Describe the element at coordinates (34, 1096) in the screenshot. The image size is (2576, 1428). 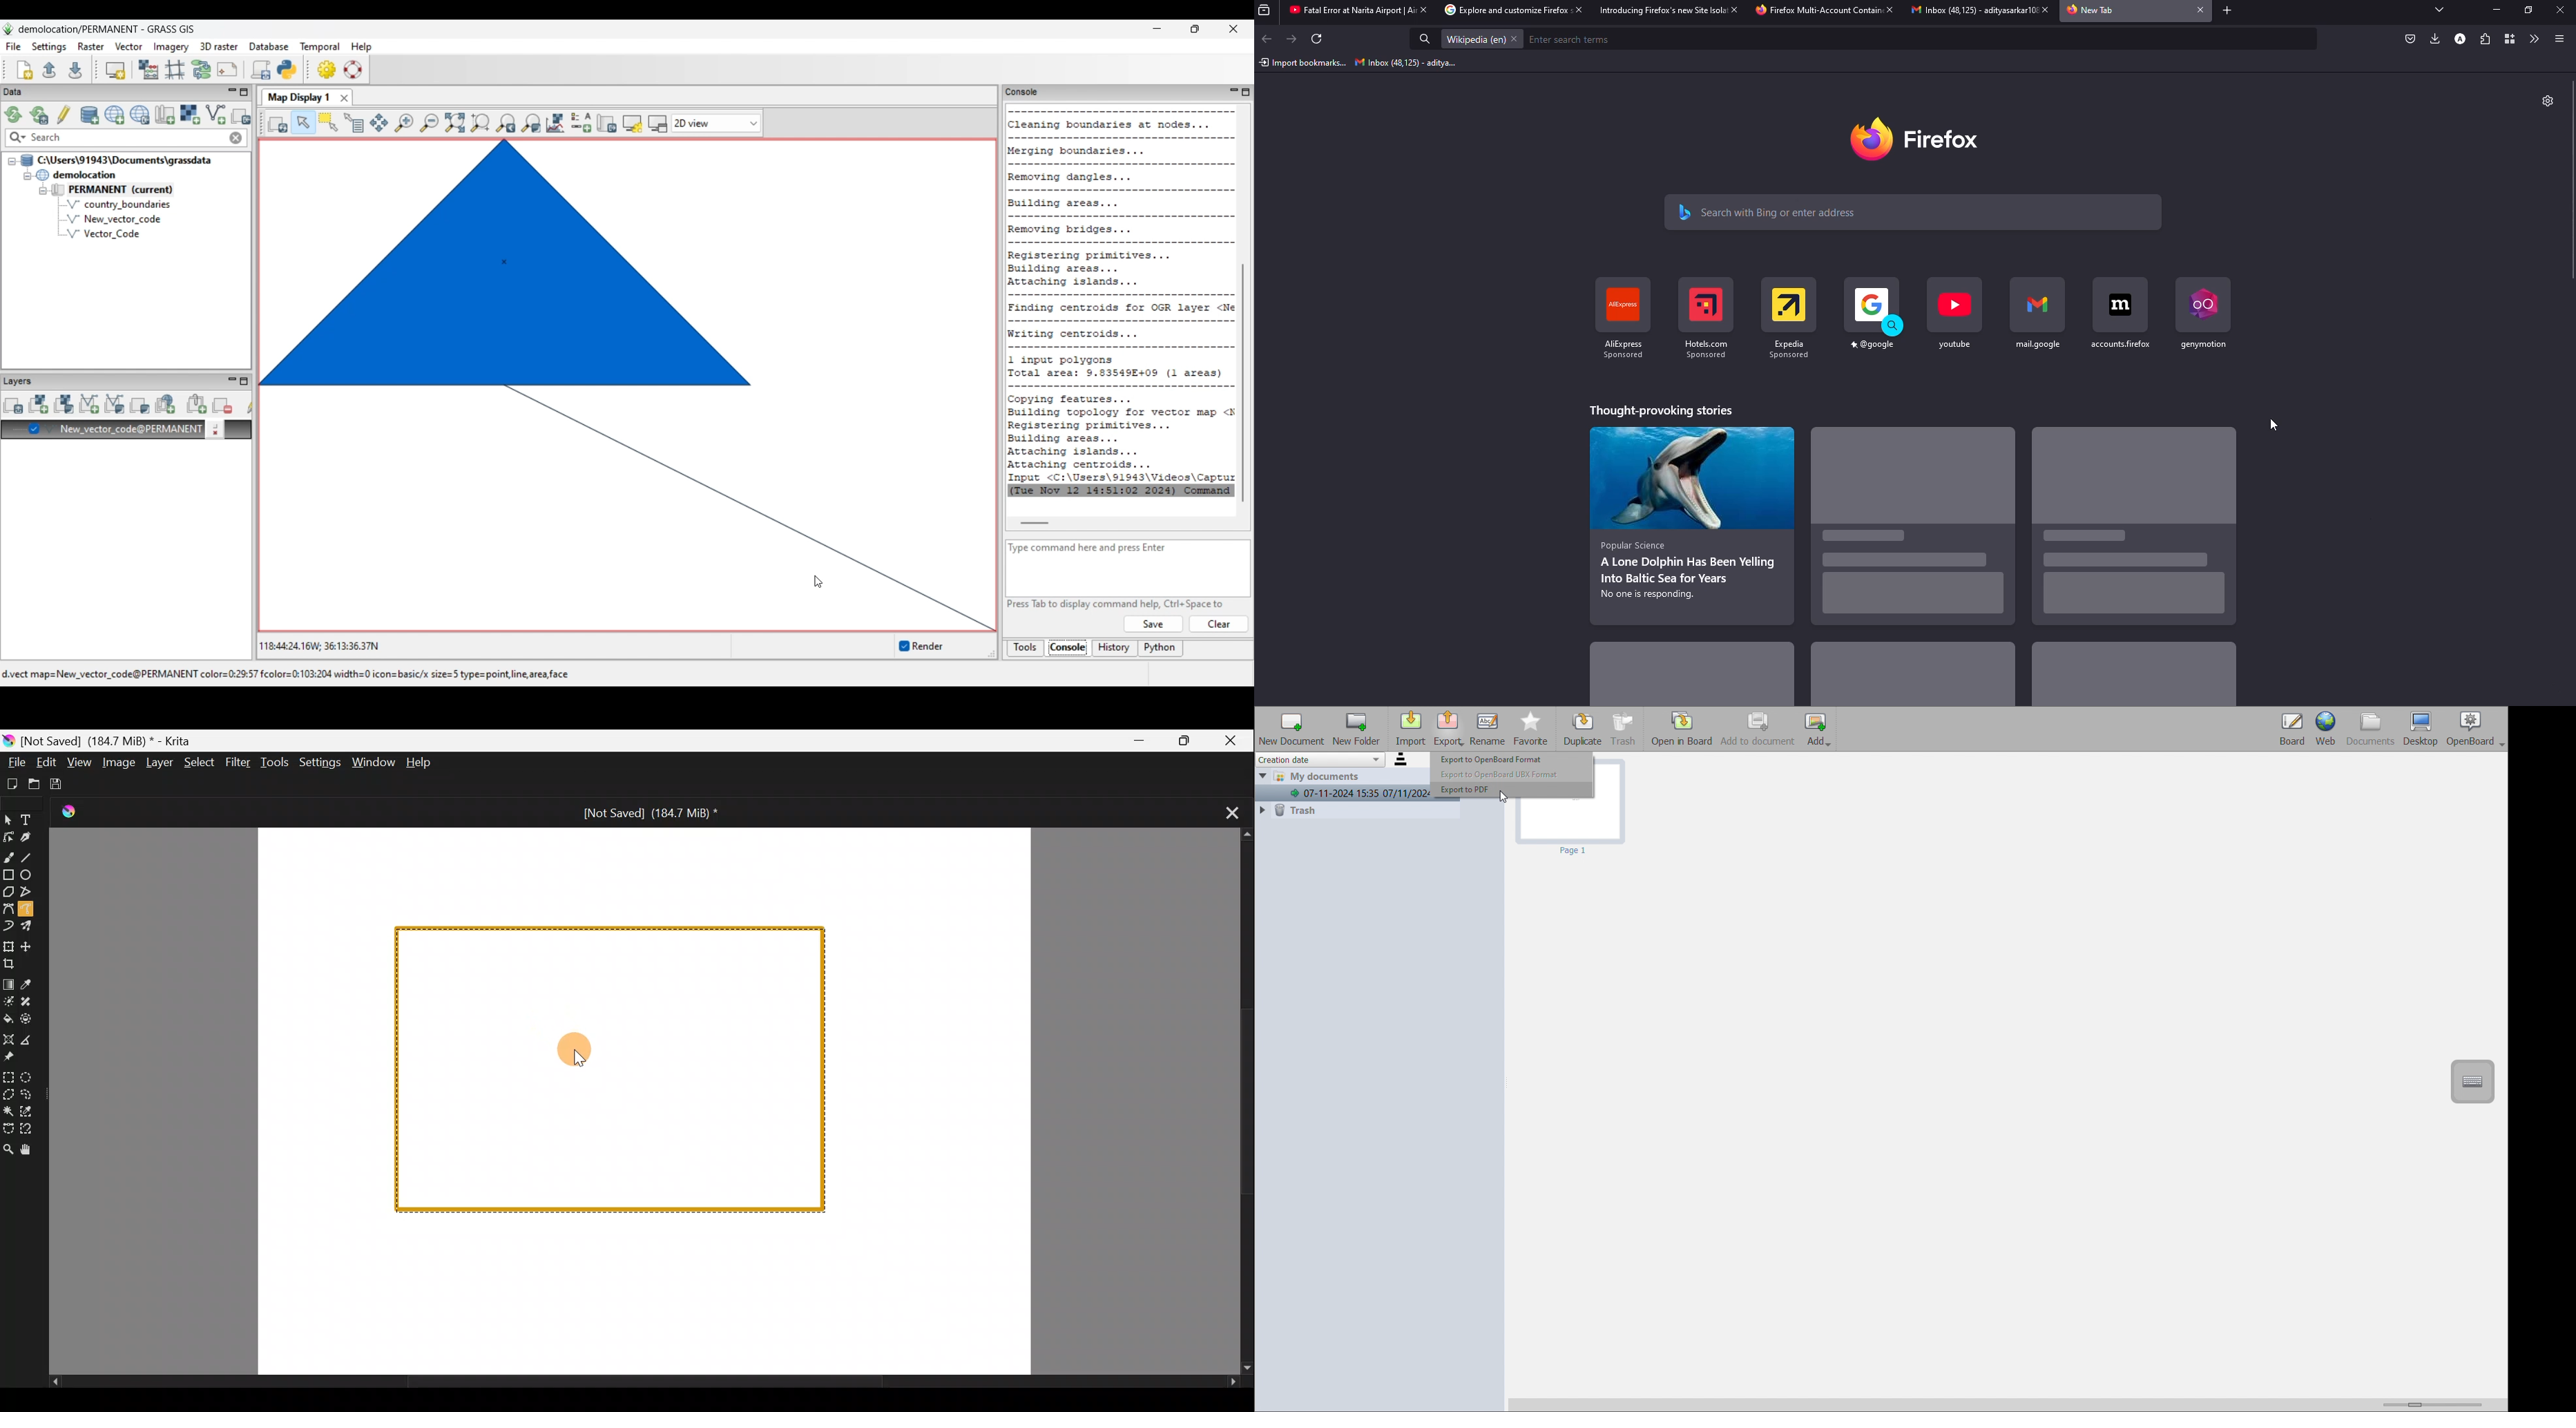
I see `Freehand selection tool` at that location.